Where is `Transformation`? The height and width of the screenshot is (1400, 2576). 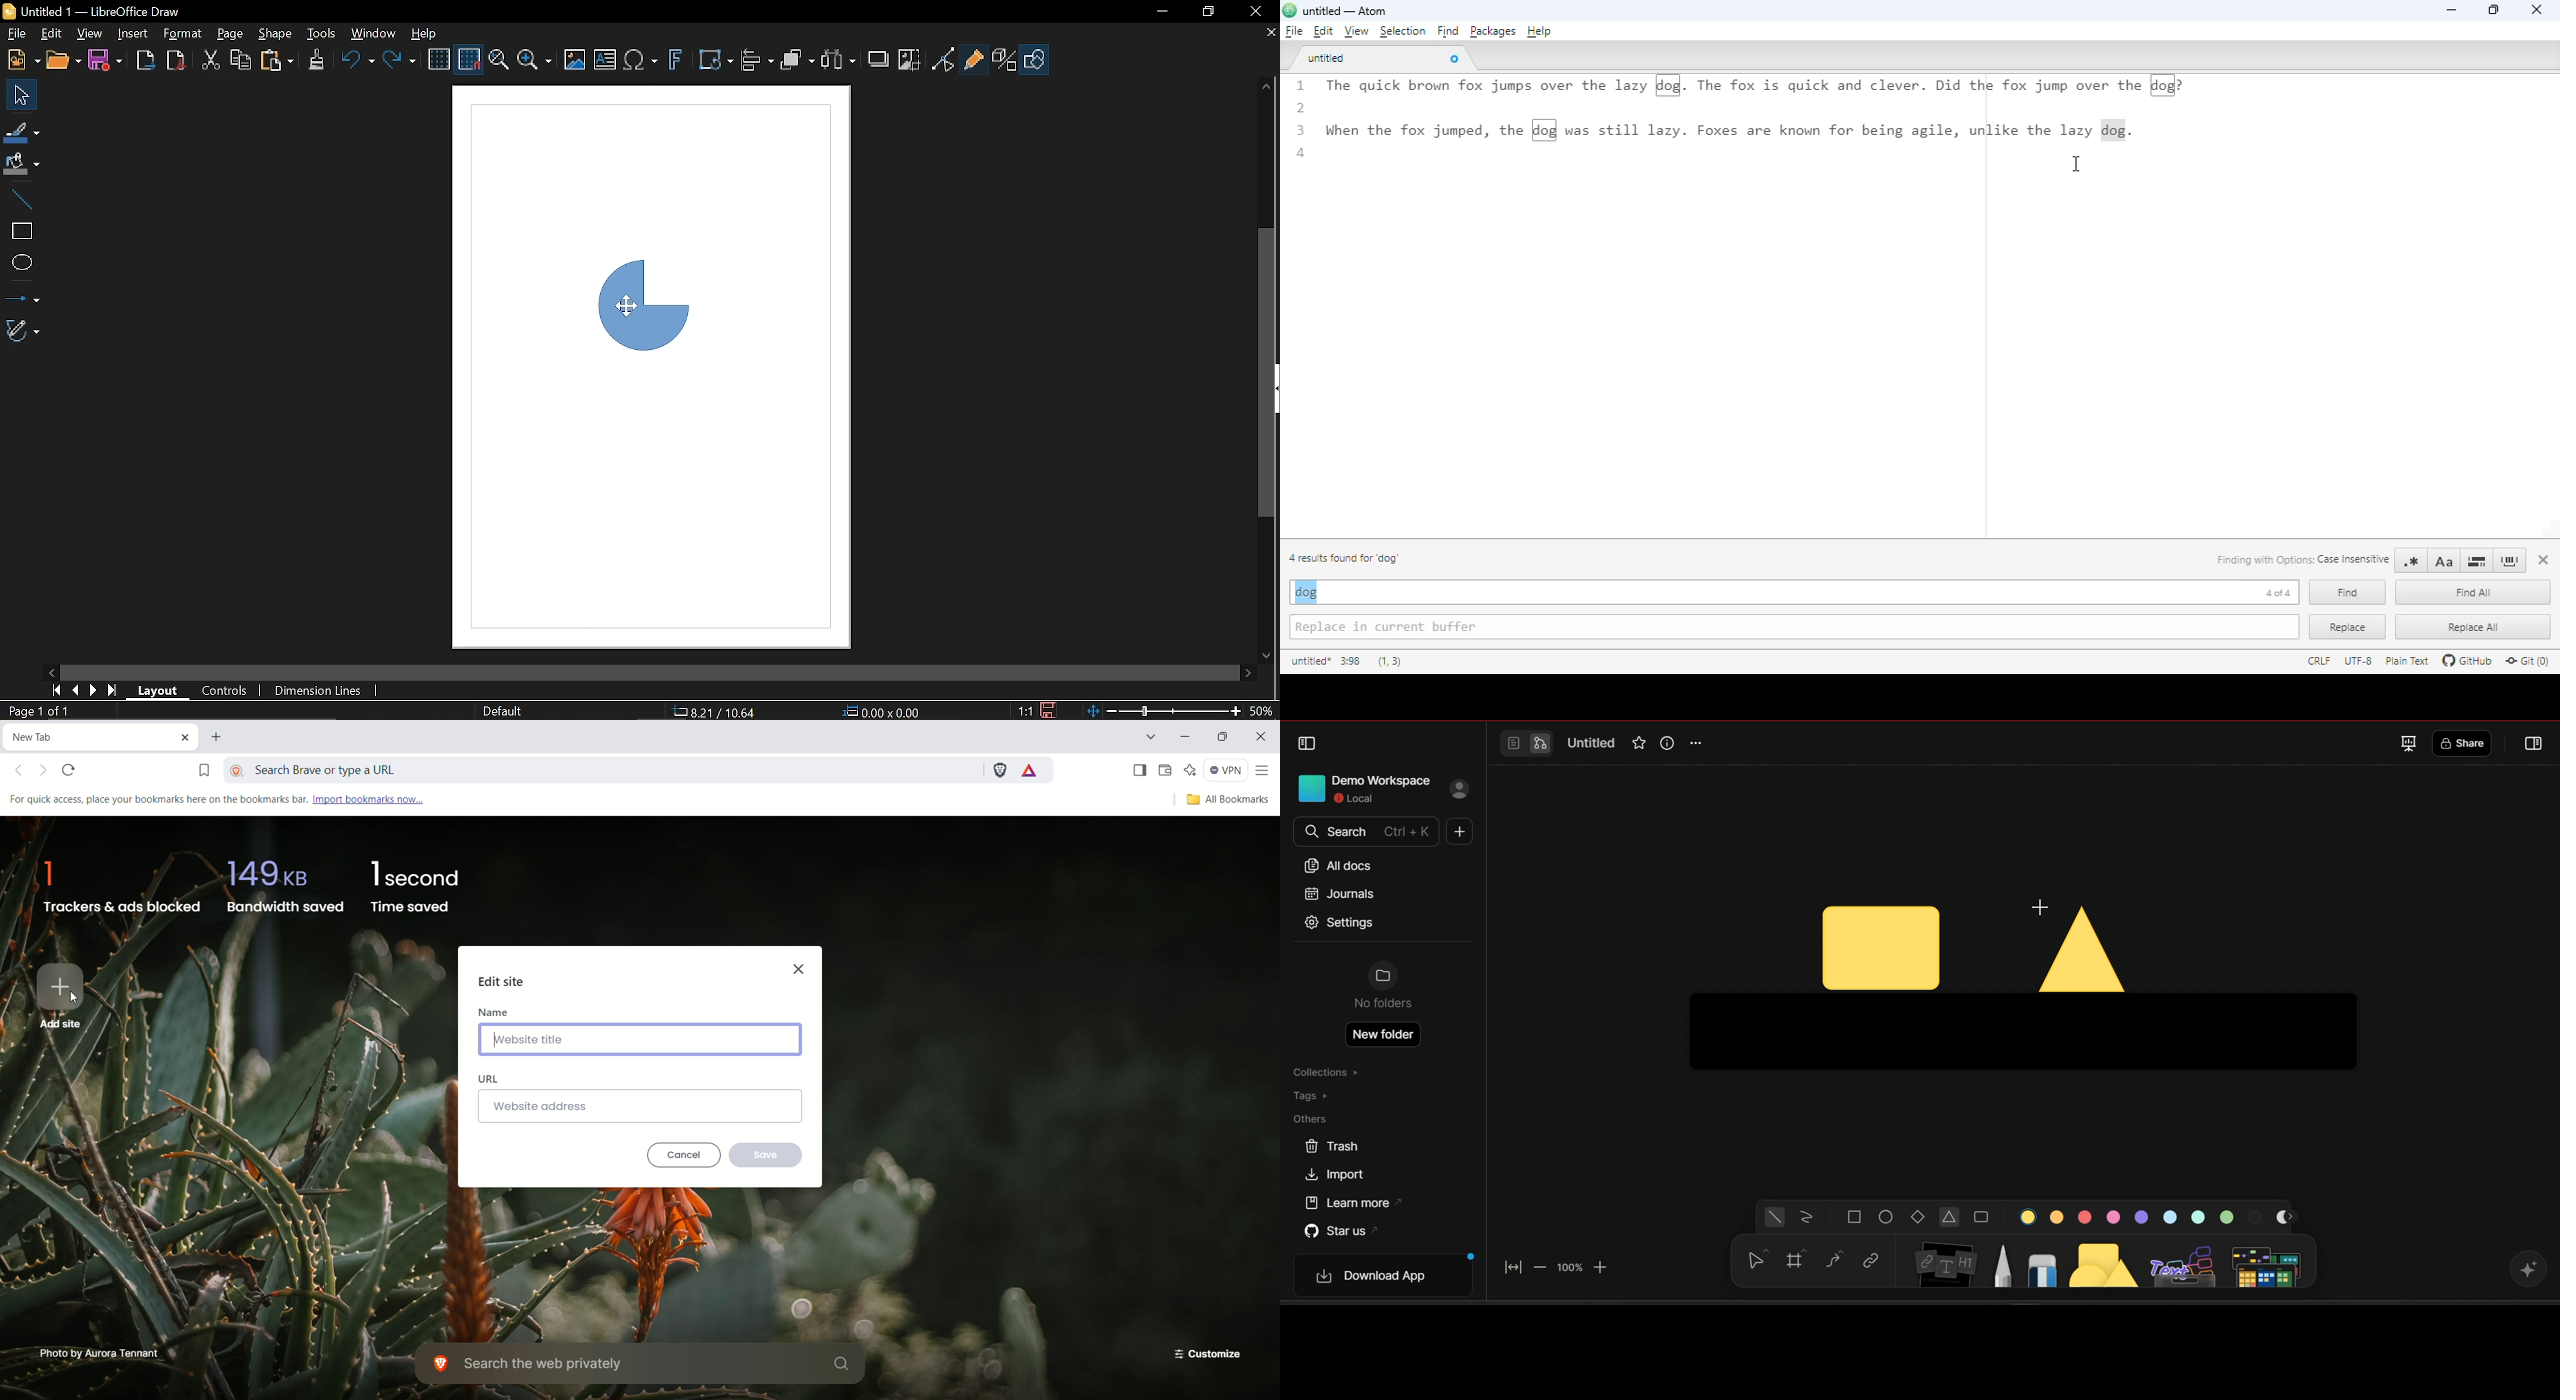
Transformation is located at coordinates (715, 62).